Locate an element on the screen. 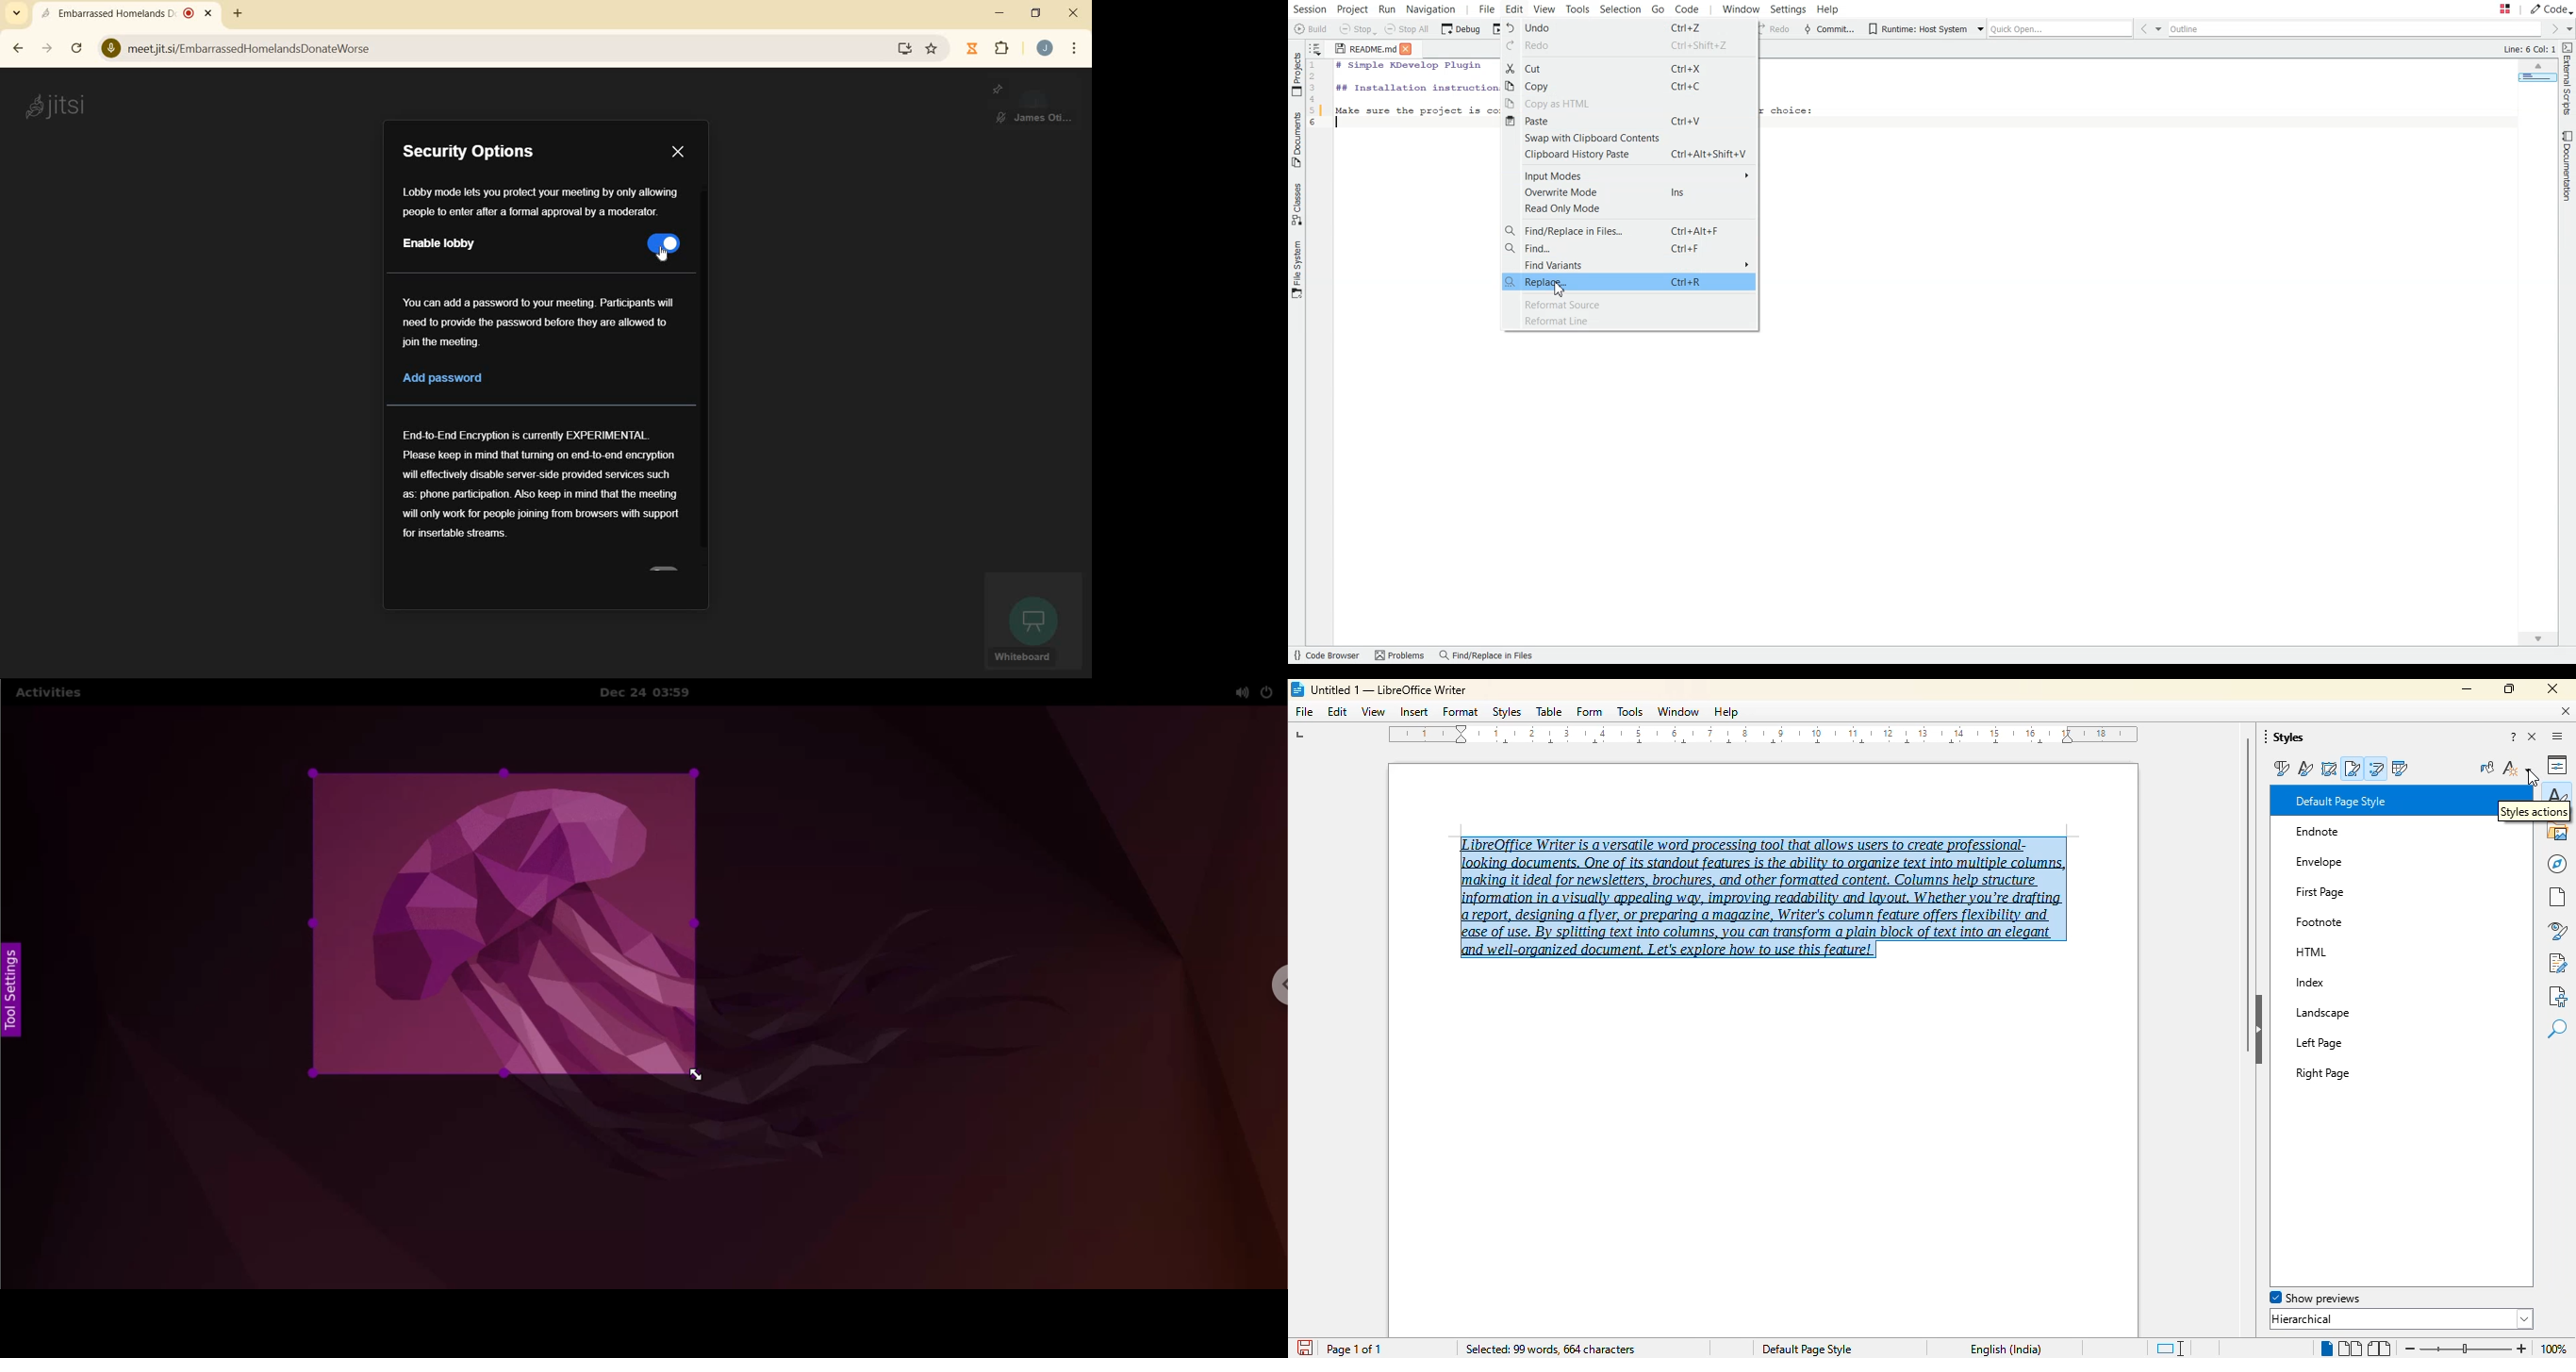  Envelope is located at coordinates (2359, 858).